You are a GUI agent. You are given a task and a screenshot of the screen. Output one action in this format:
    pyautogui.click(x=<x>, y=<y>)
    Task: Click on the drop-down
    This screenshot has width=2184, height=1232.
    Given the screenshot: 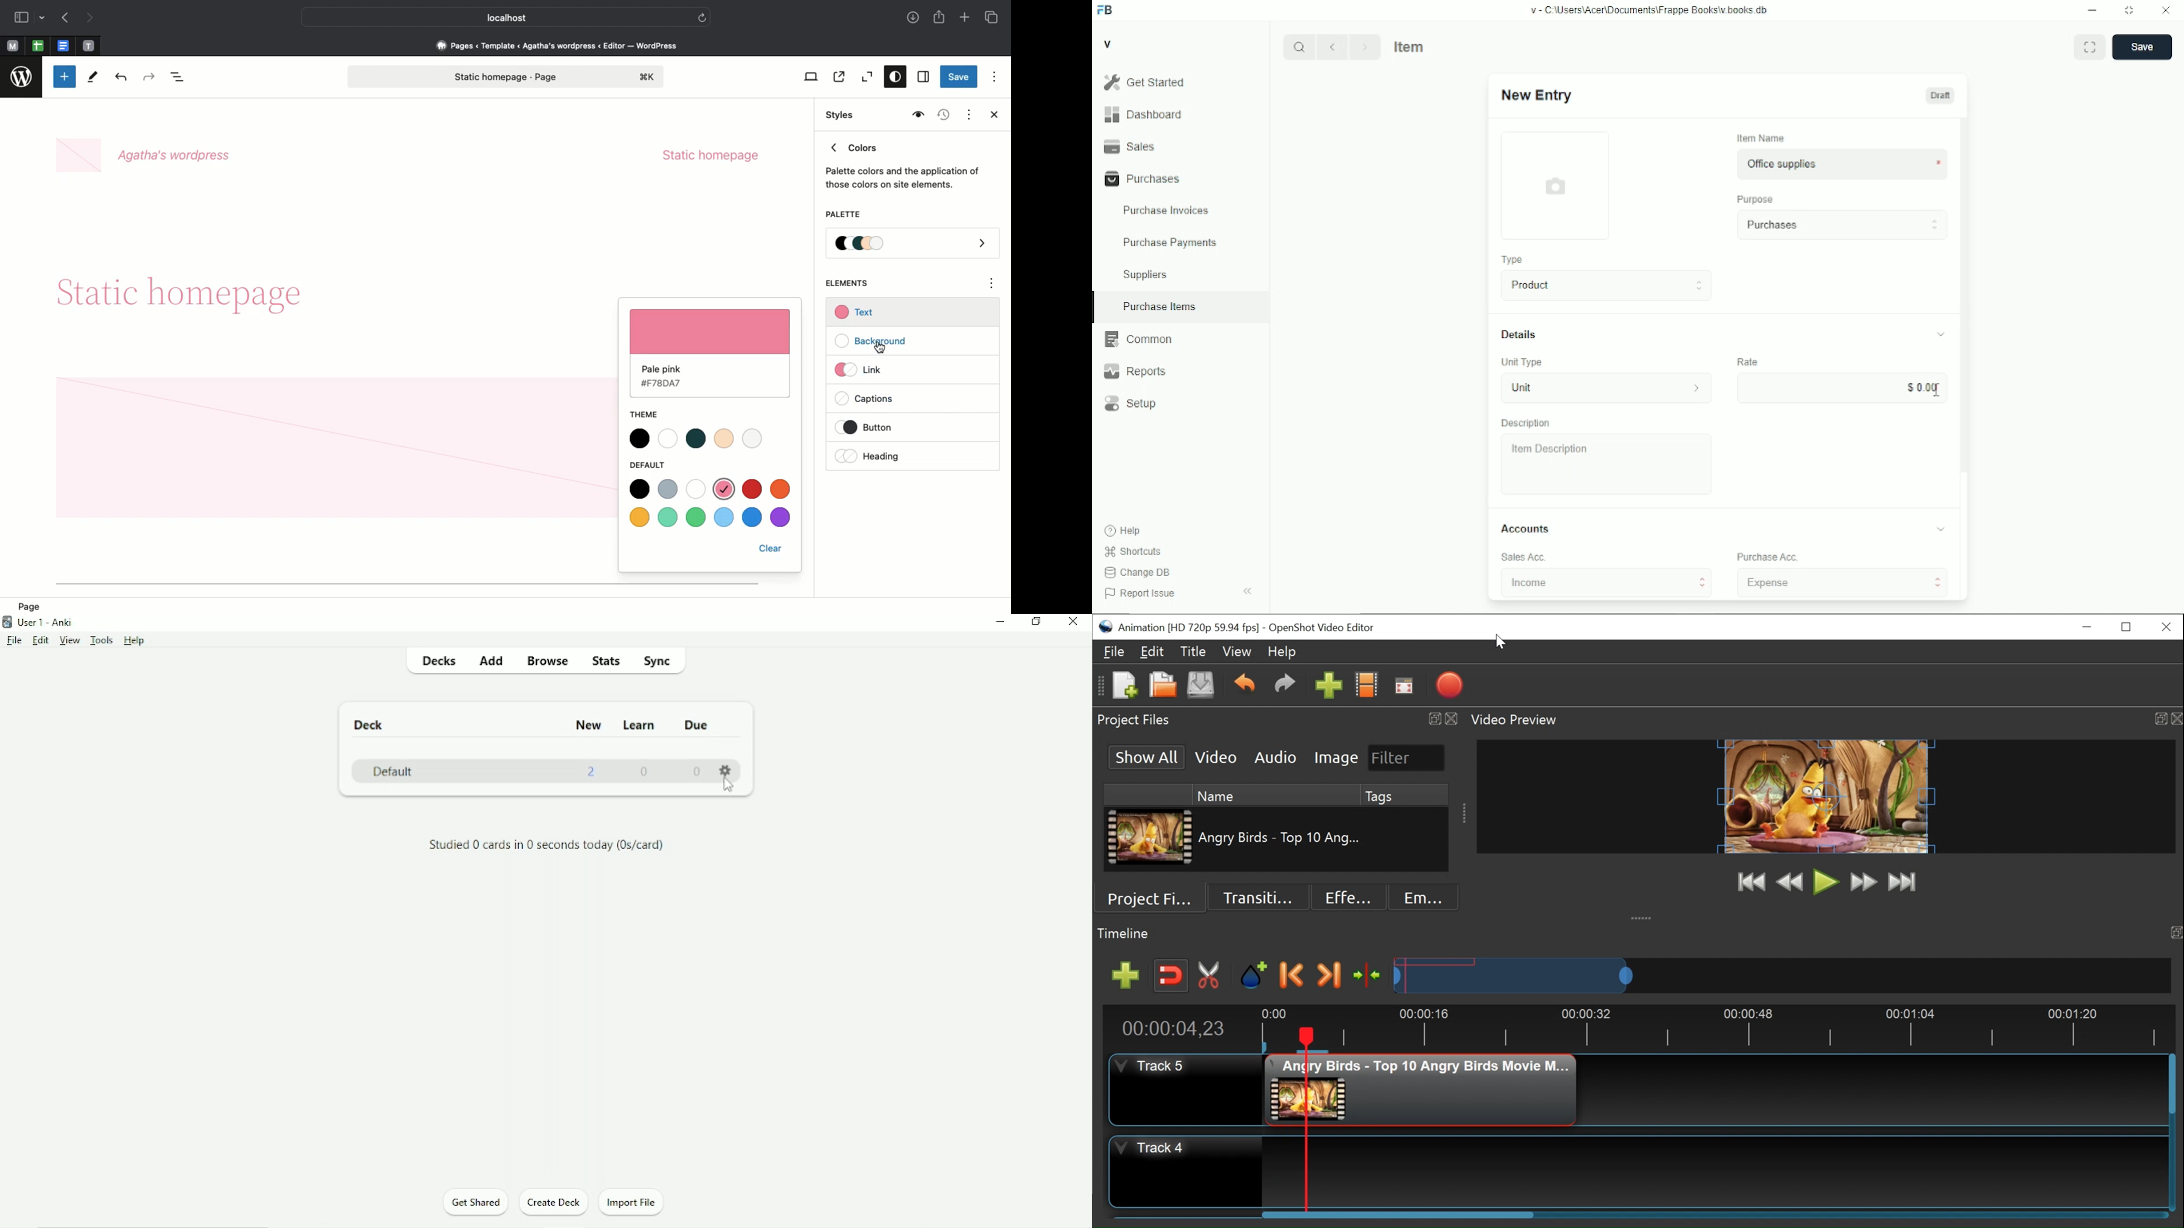 What is the action you would take?
    pyautogui.click(x=44, y=18)
    